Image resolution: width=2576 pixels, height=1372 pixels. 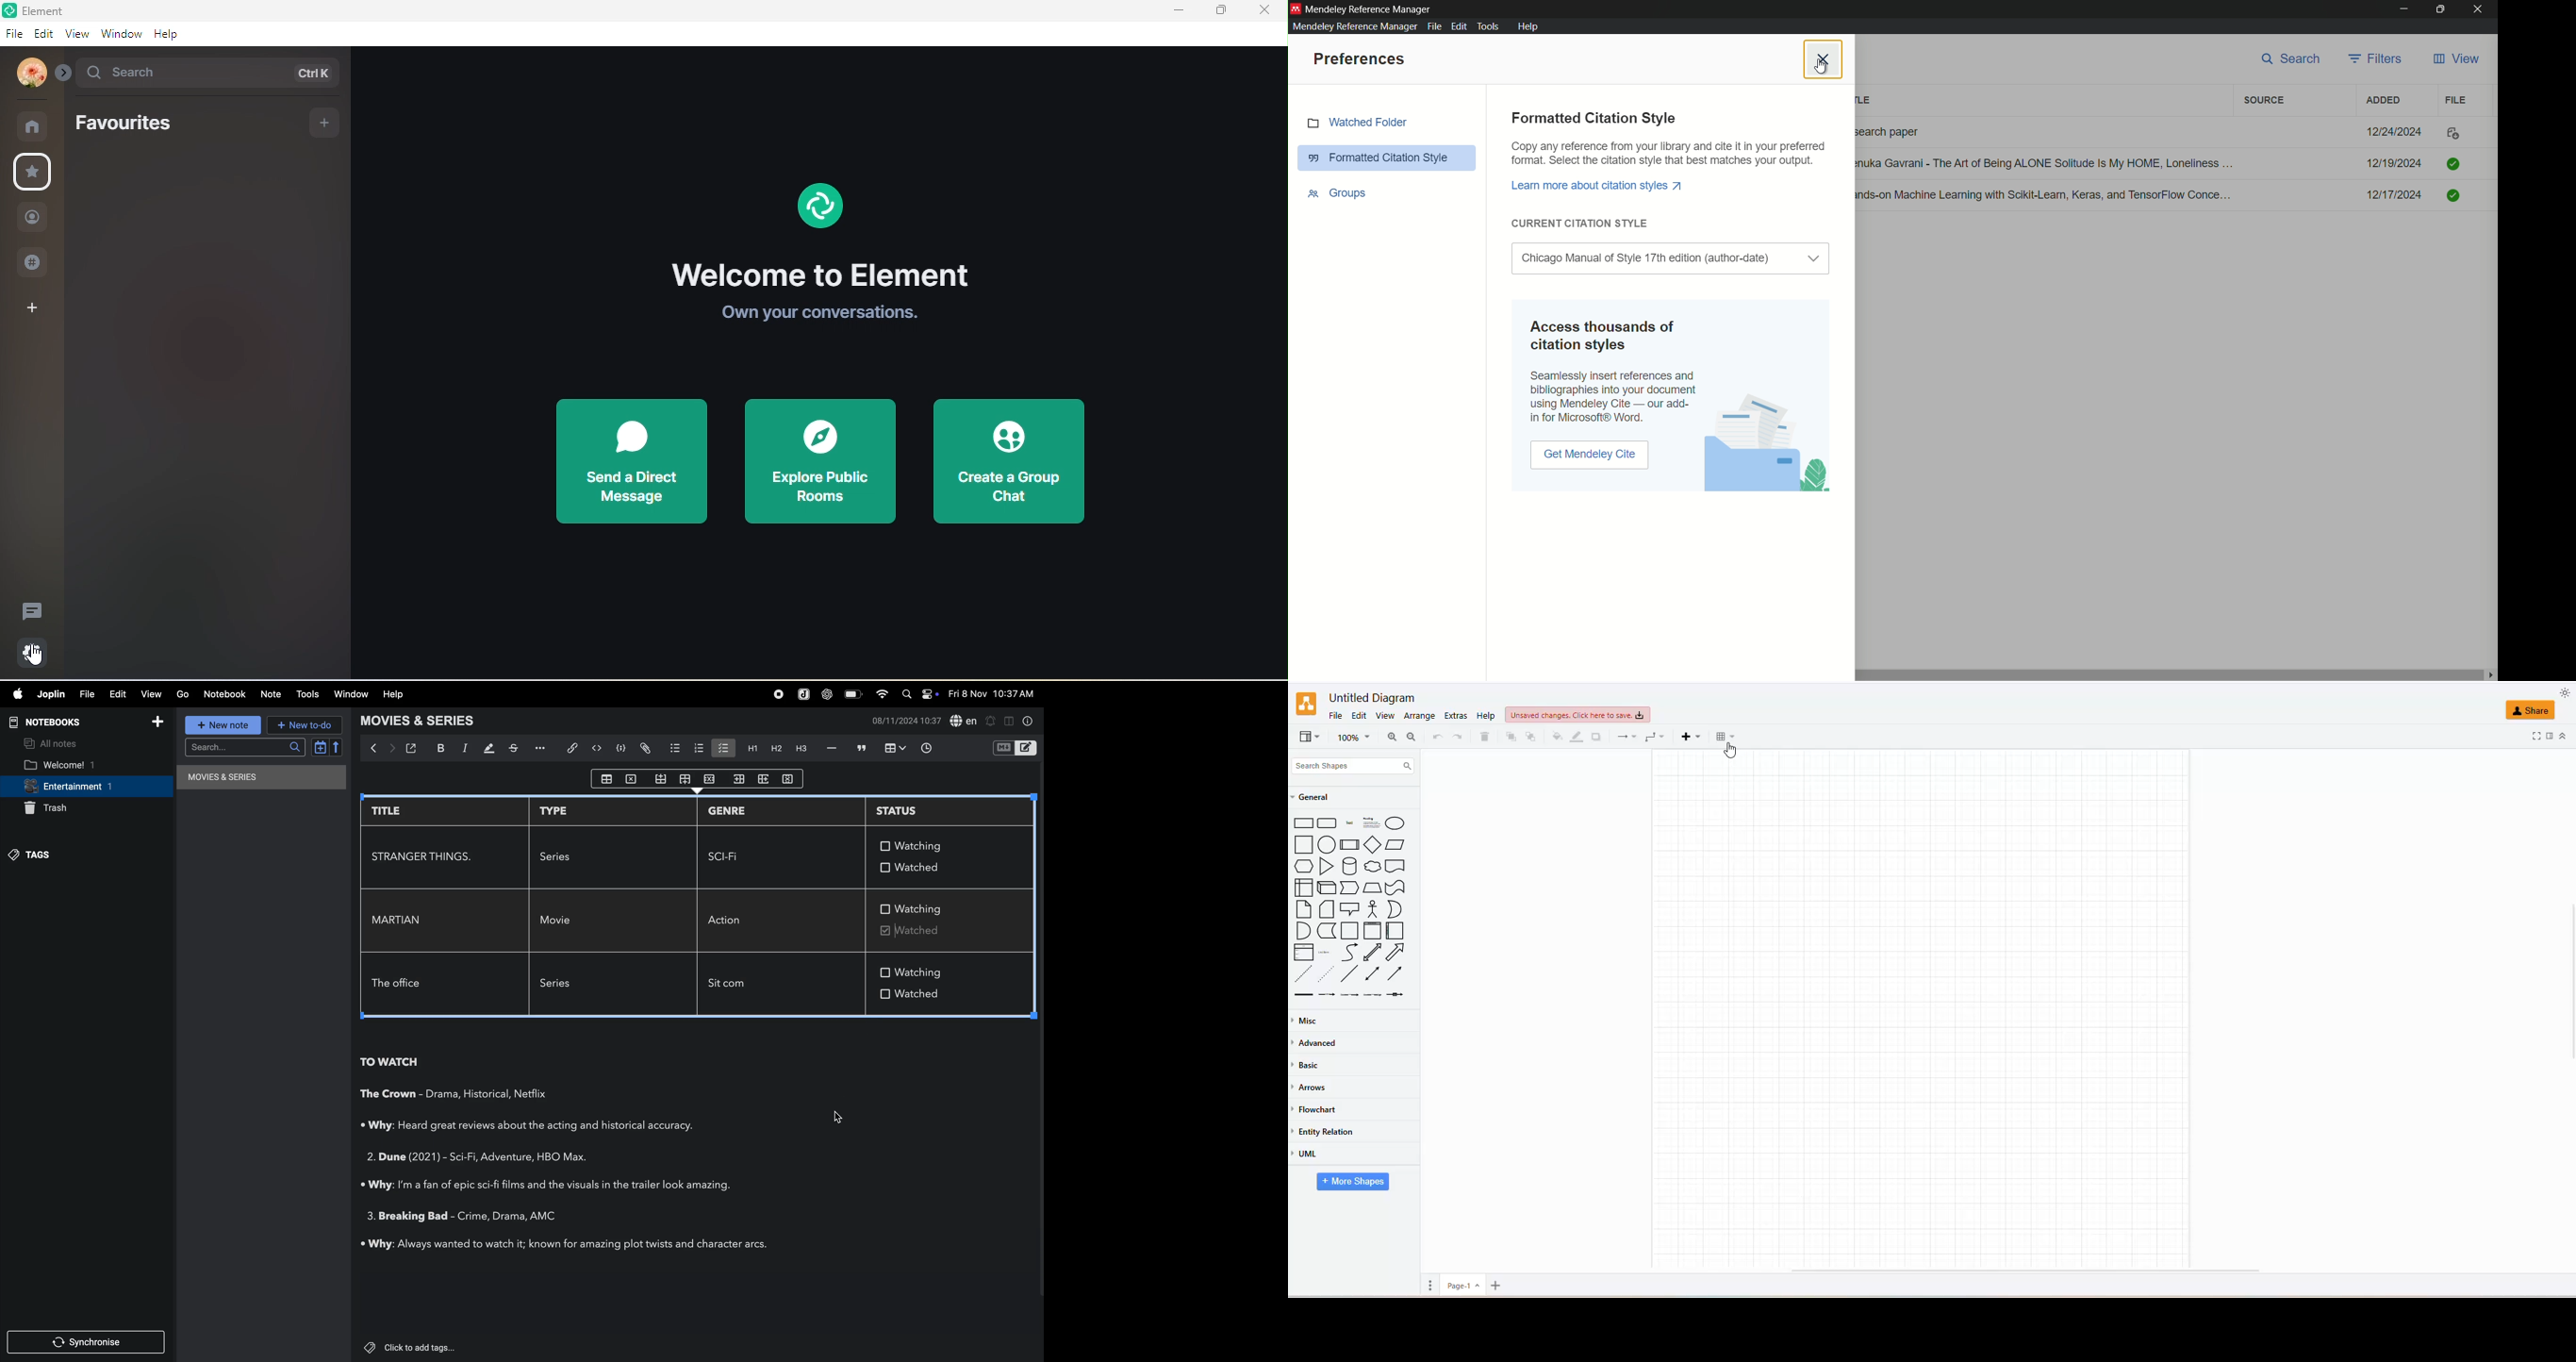 I want to click on entity relation, so click(x=1322, y=1132).